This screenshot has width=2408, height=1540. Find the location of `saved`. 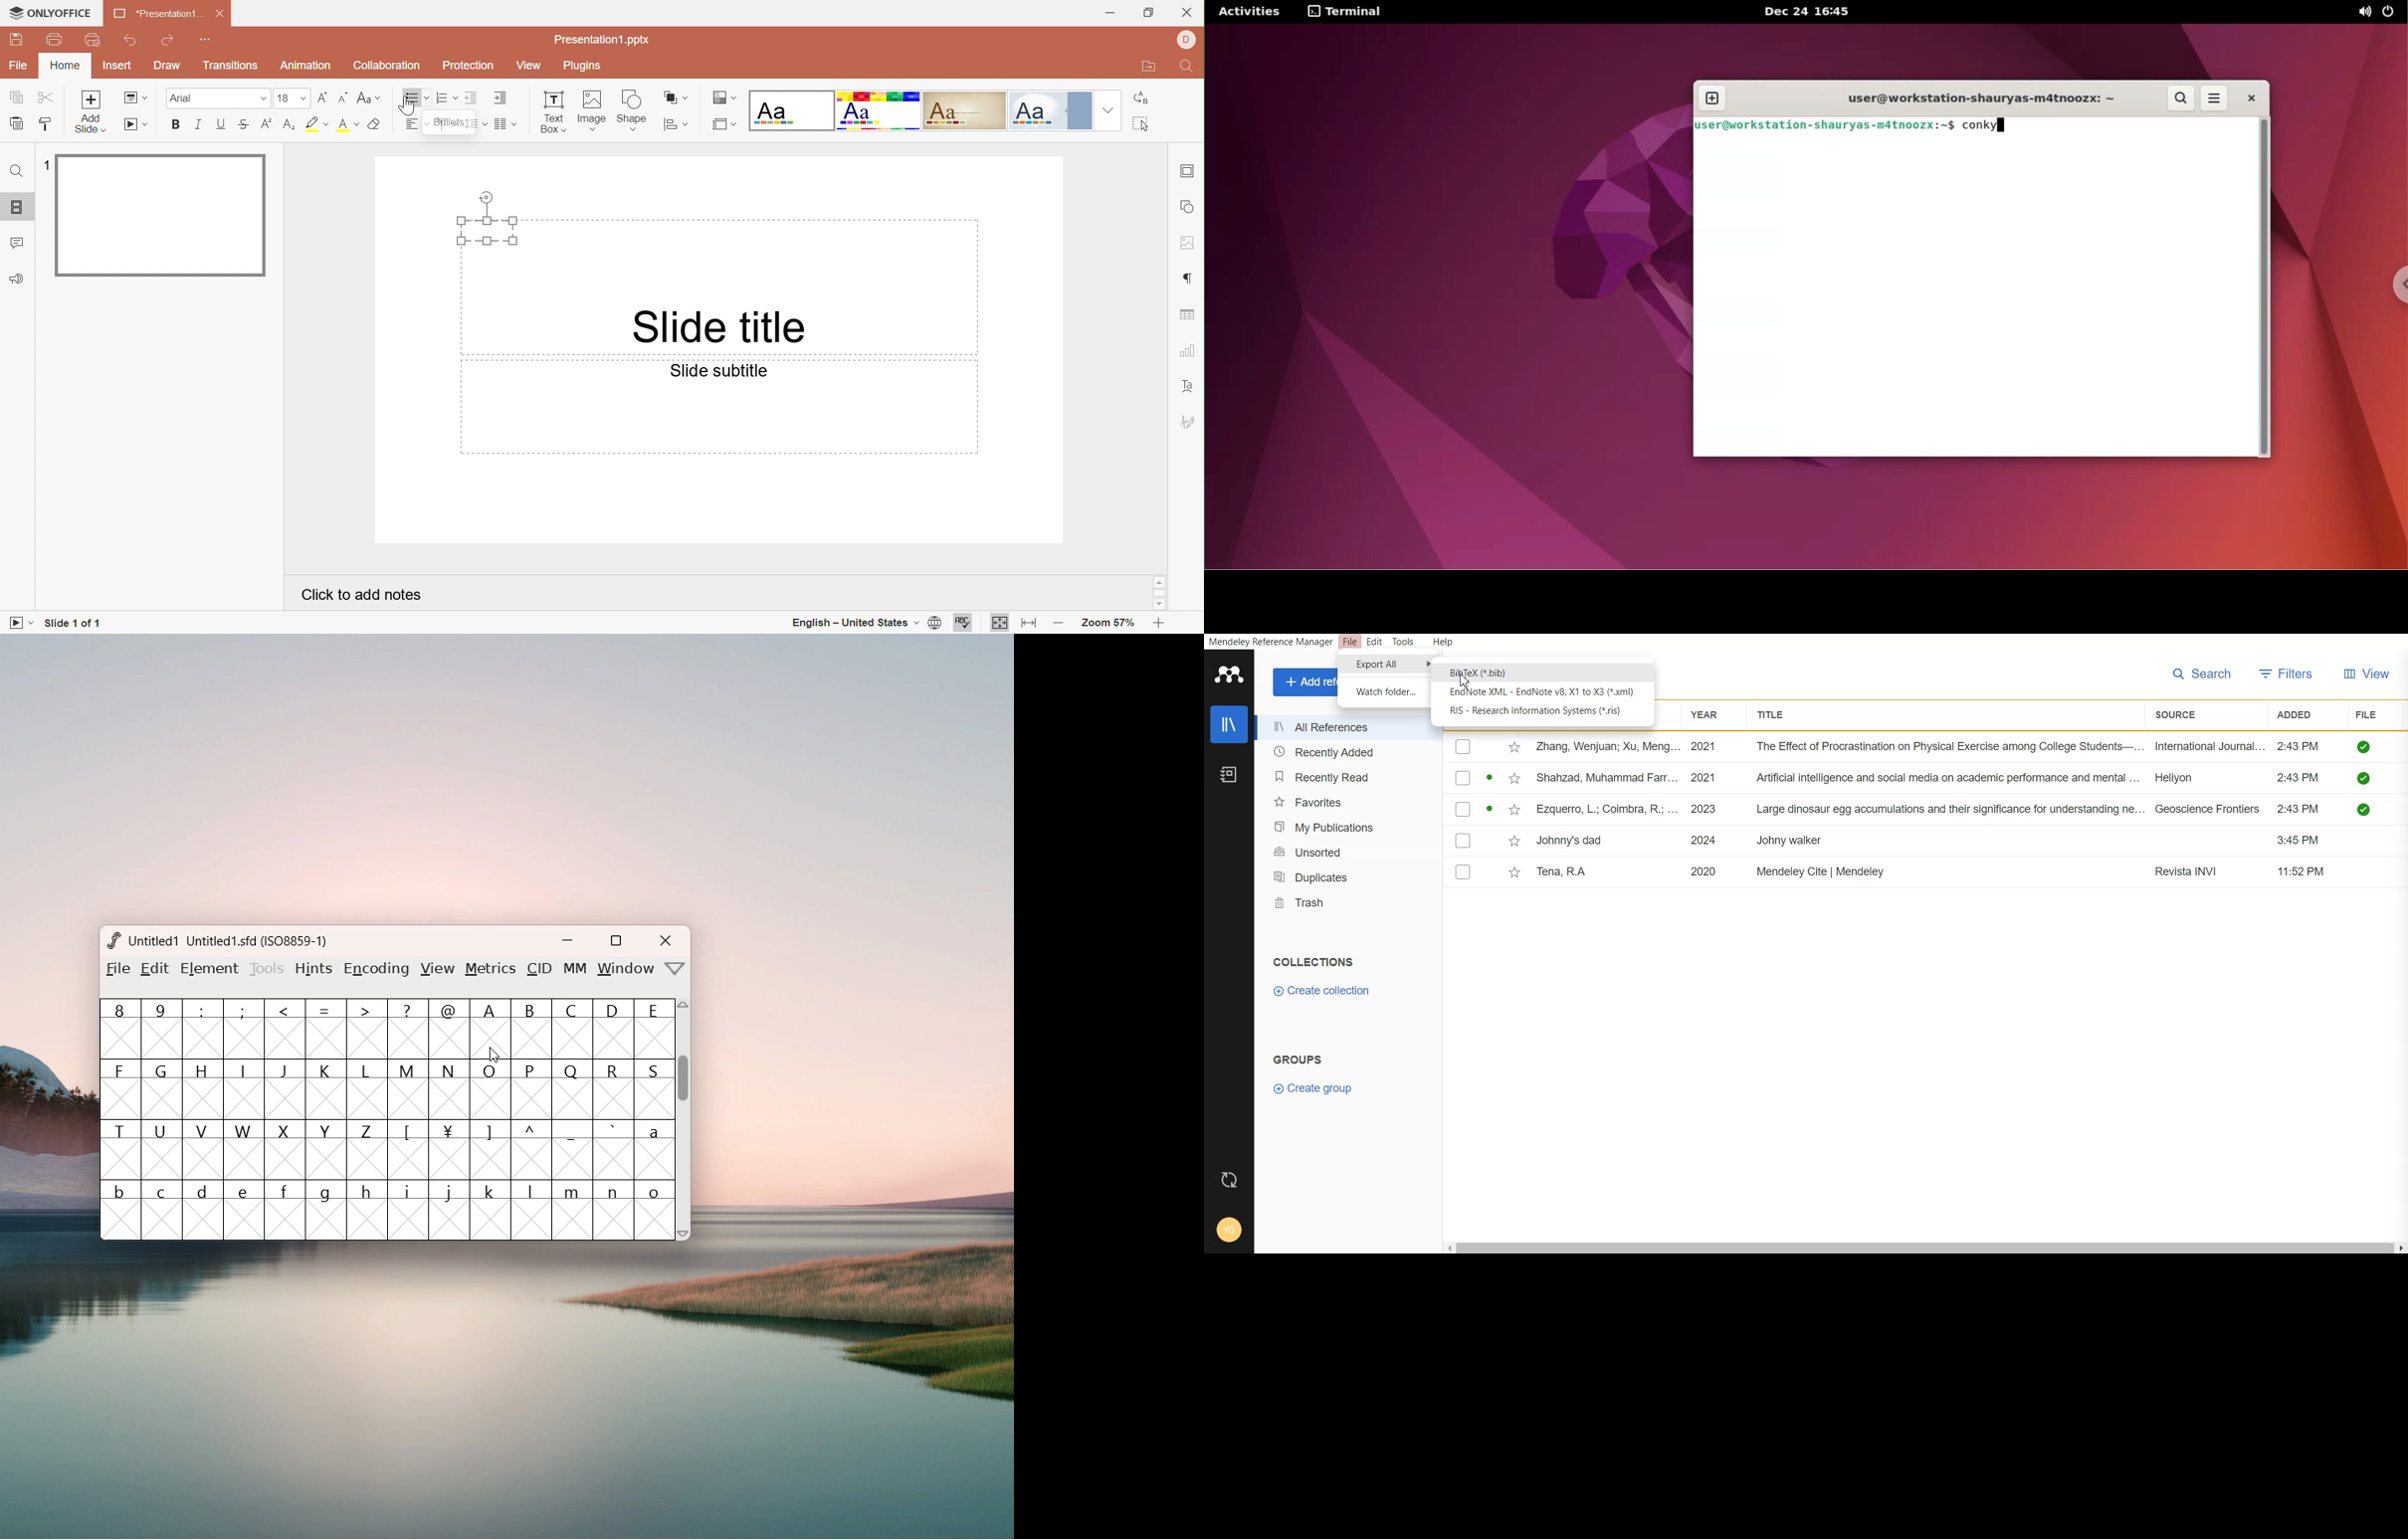

saved is located at coordinates (2365, 809).